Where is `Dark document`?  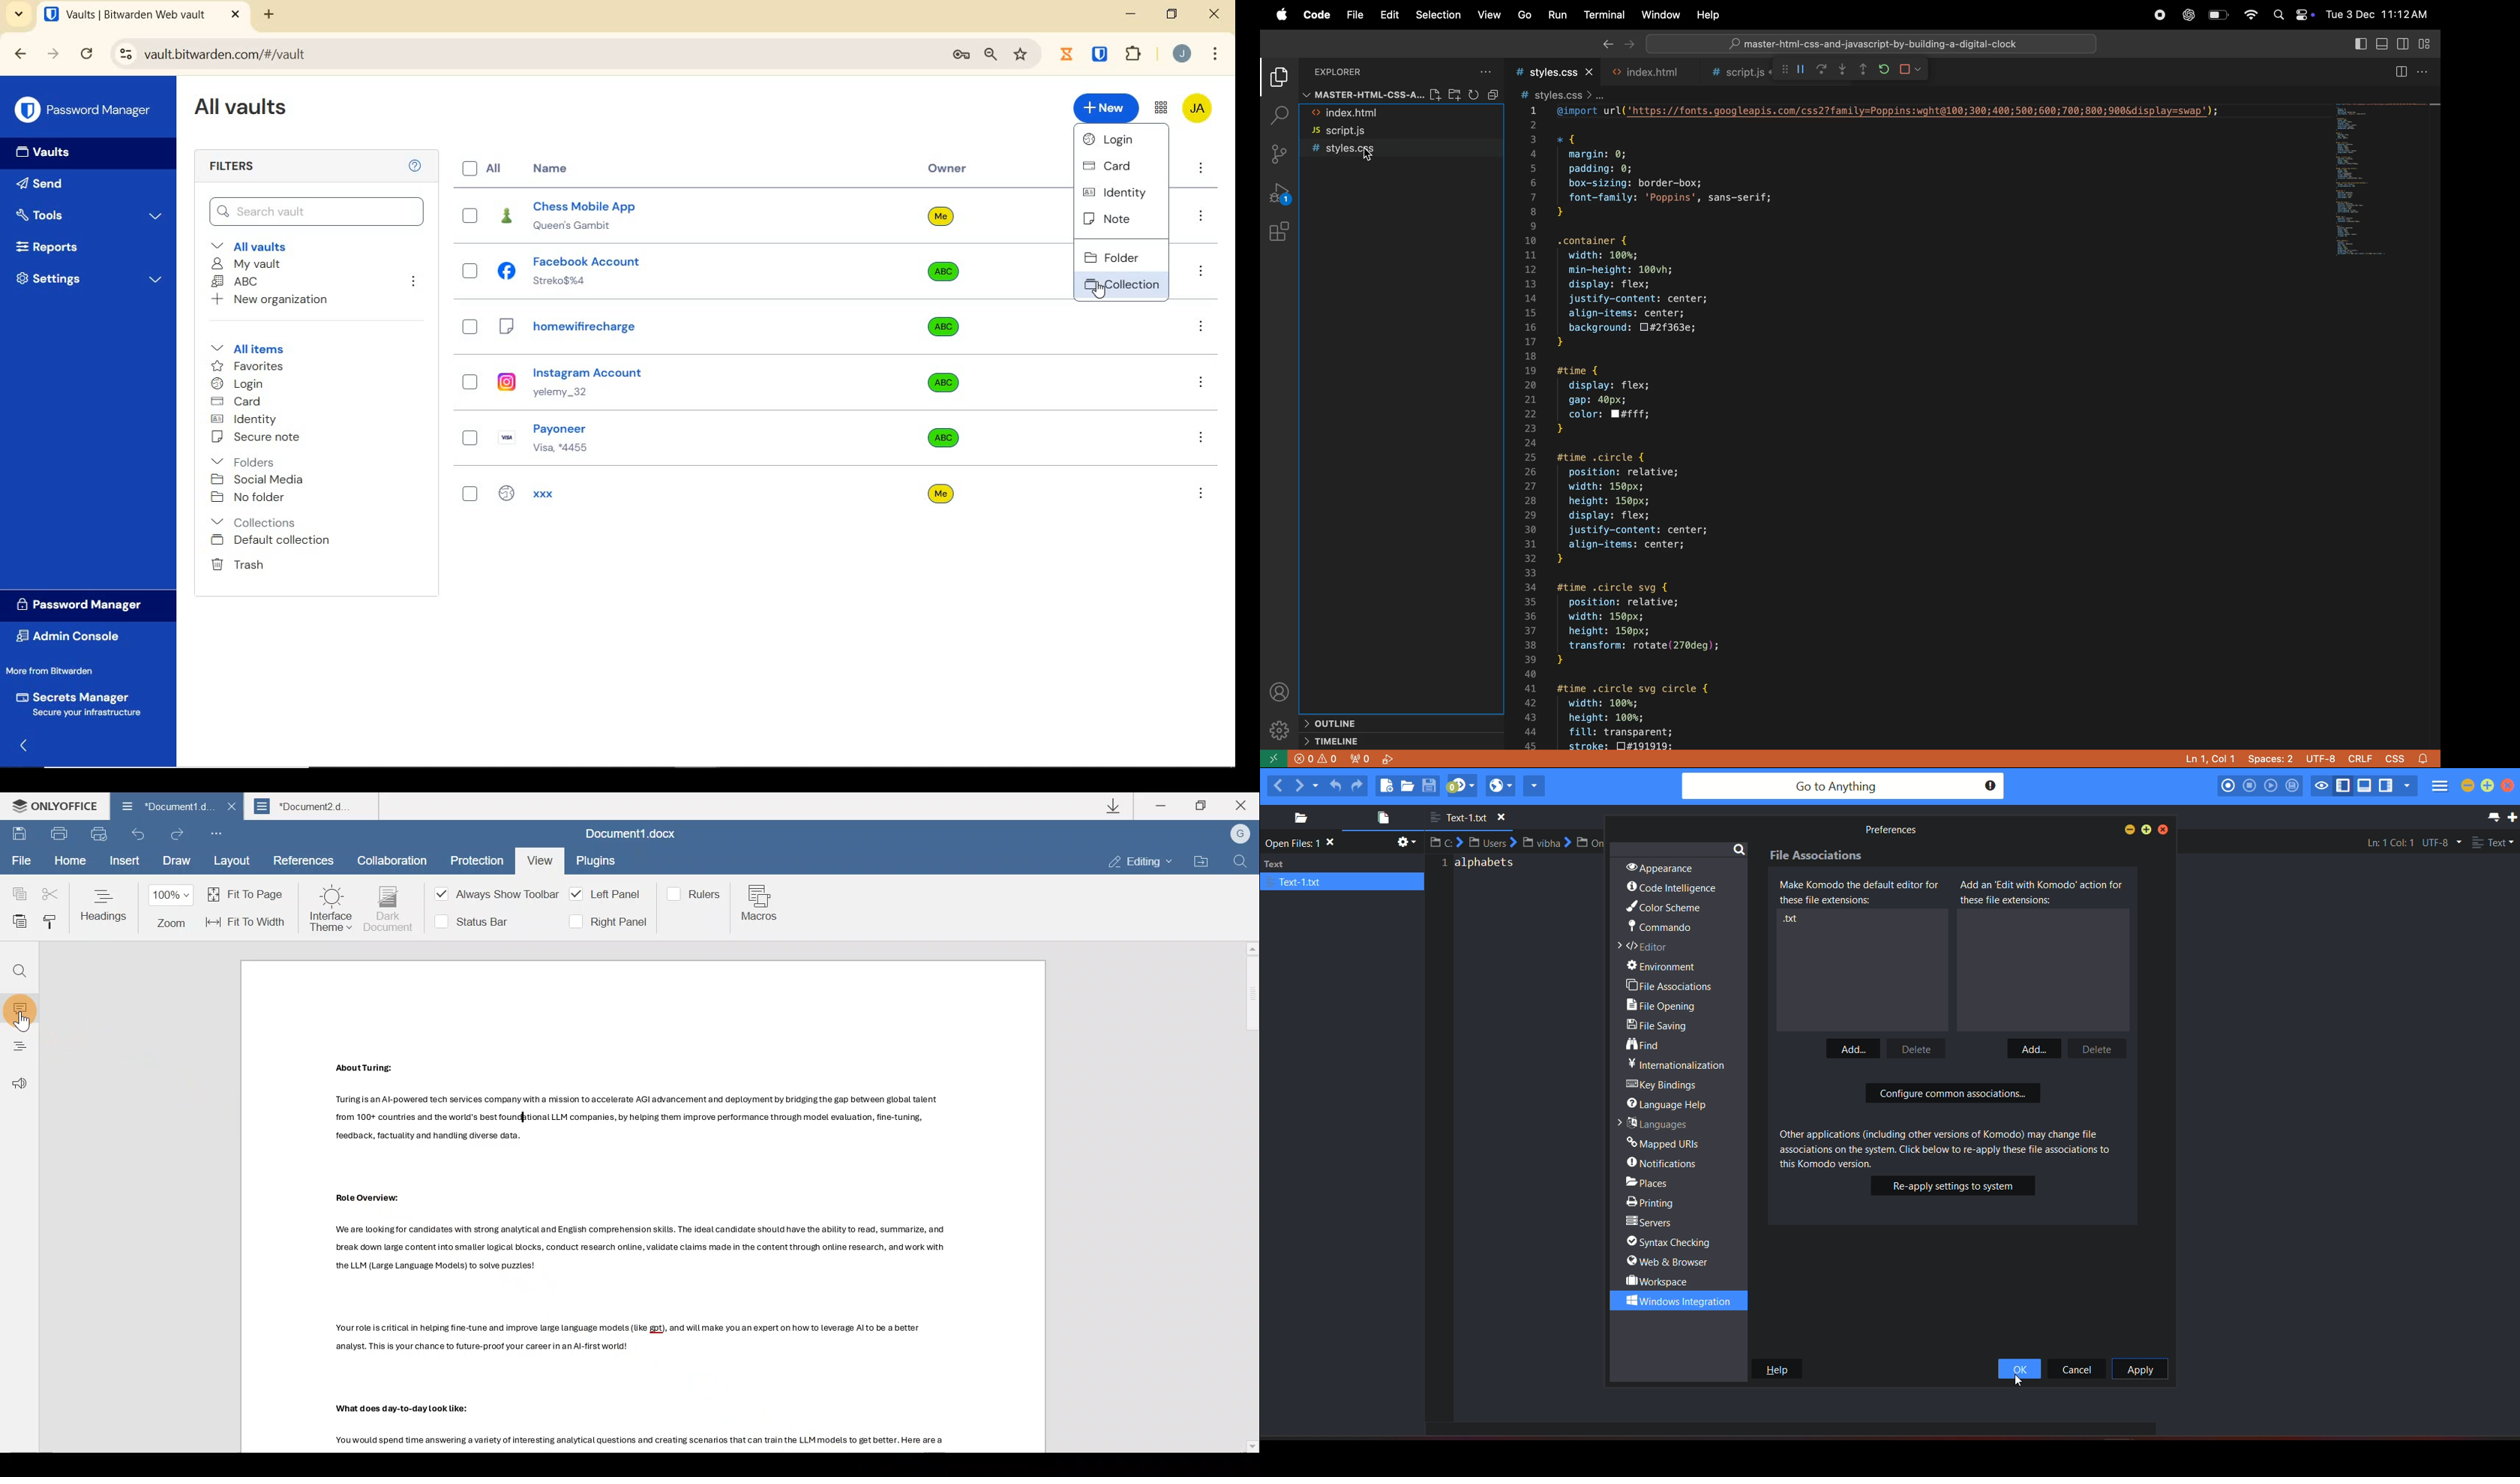
Dark document is located at coordinates (389, 909).